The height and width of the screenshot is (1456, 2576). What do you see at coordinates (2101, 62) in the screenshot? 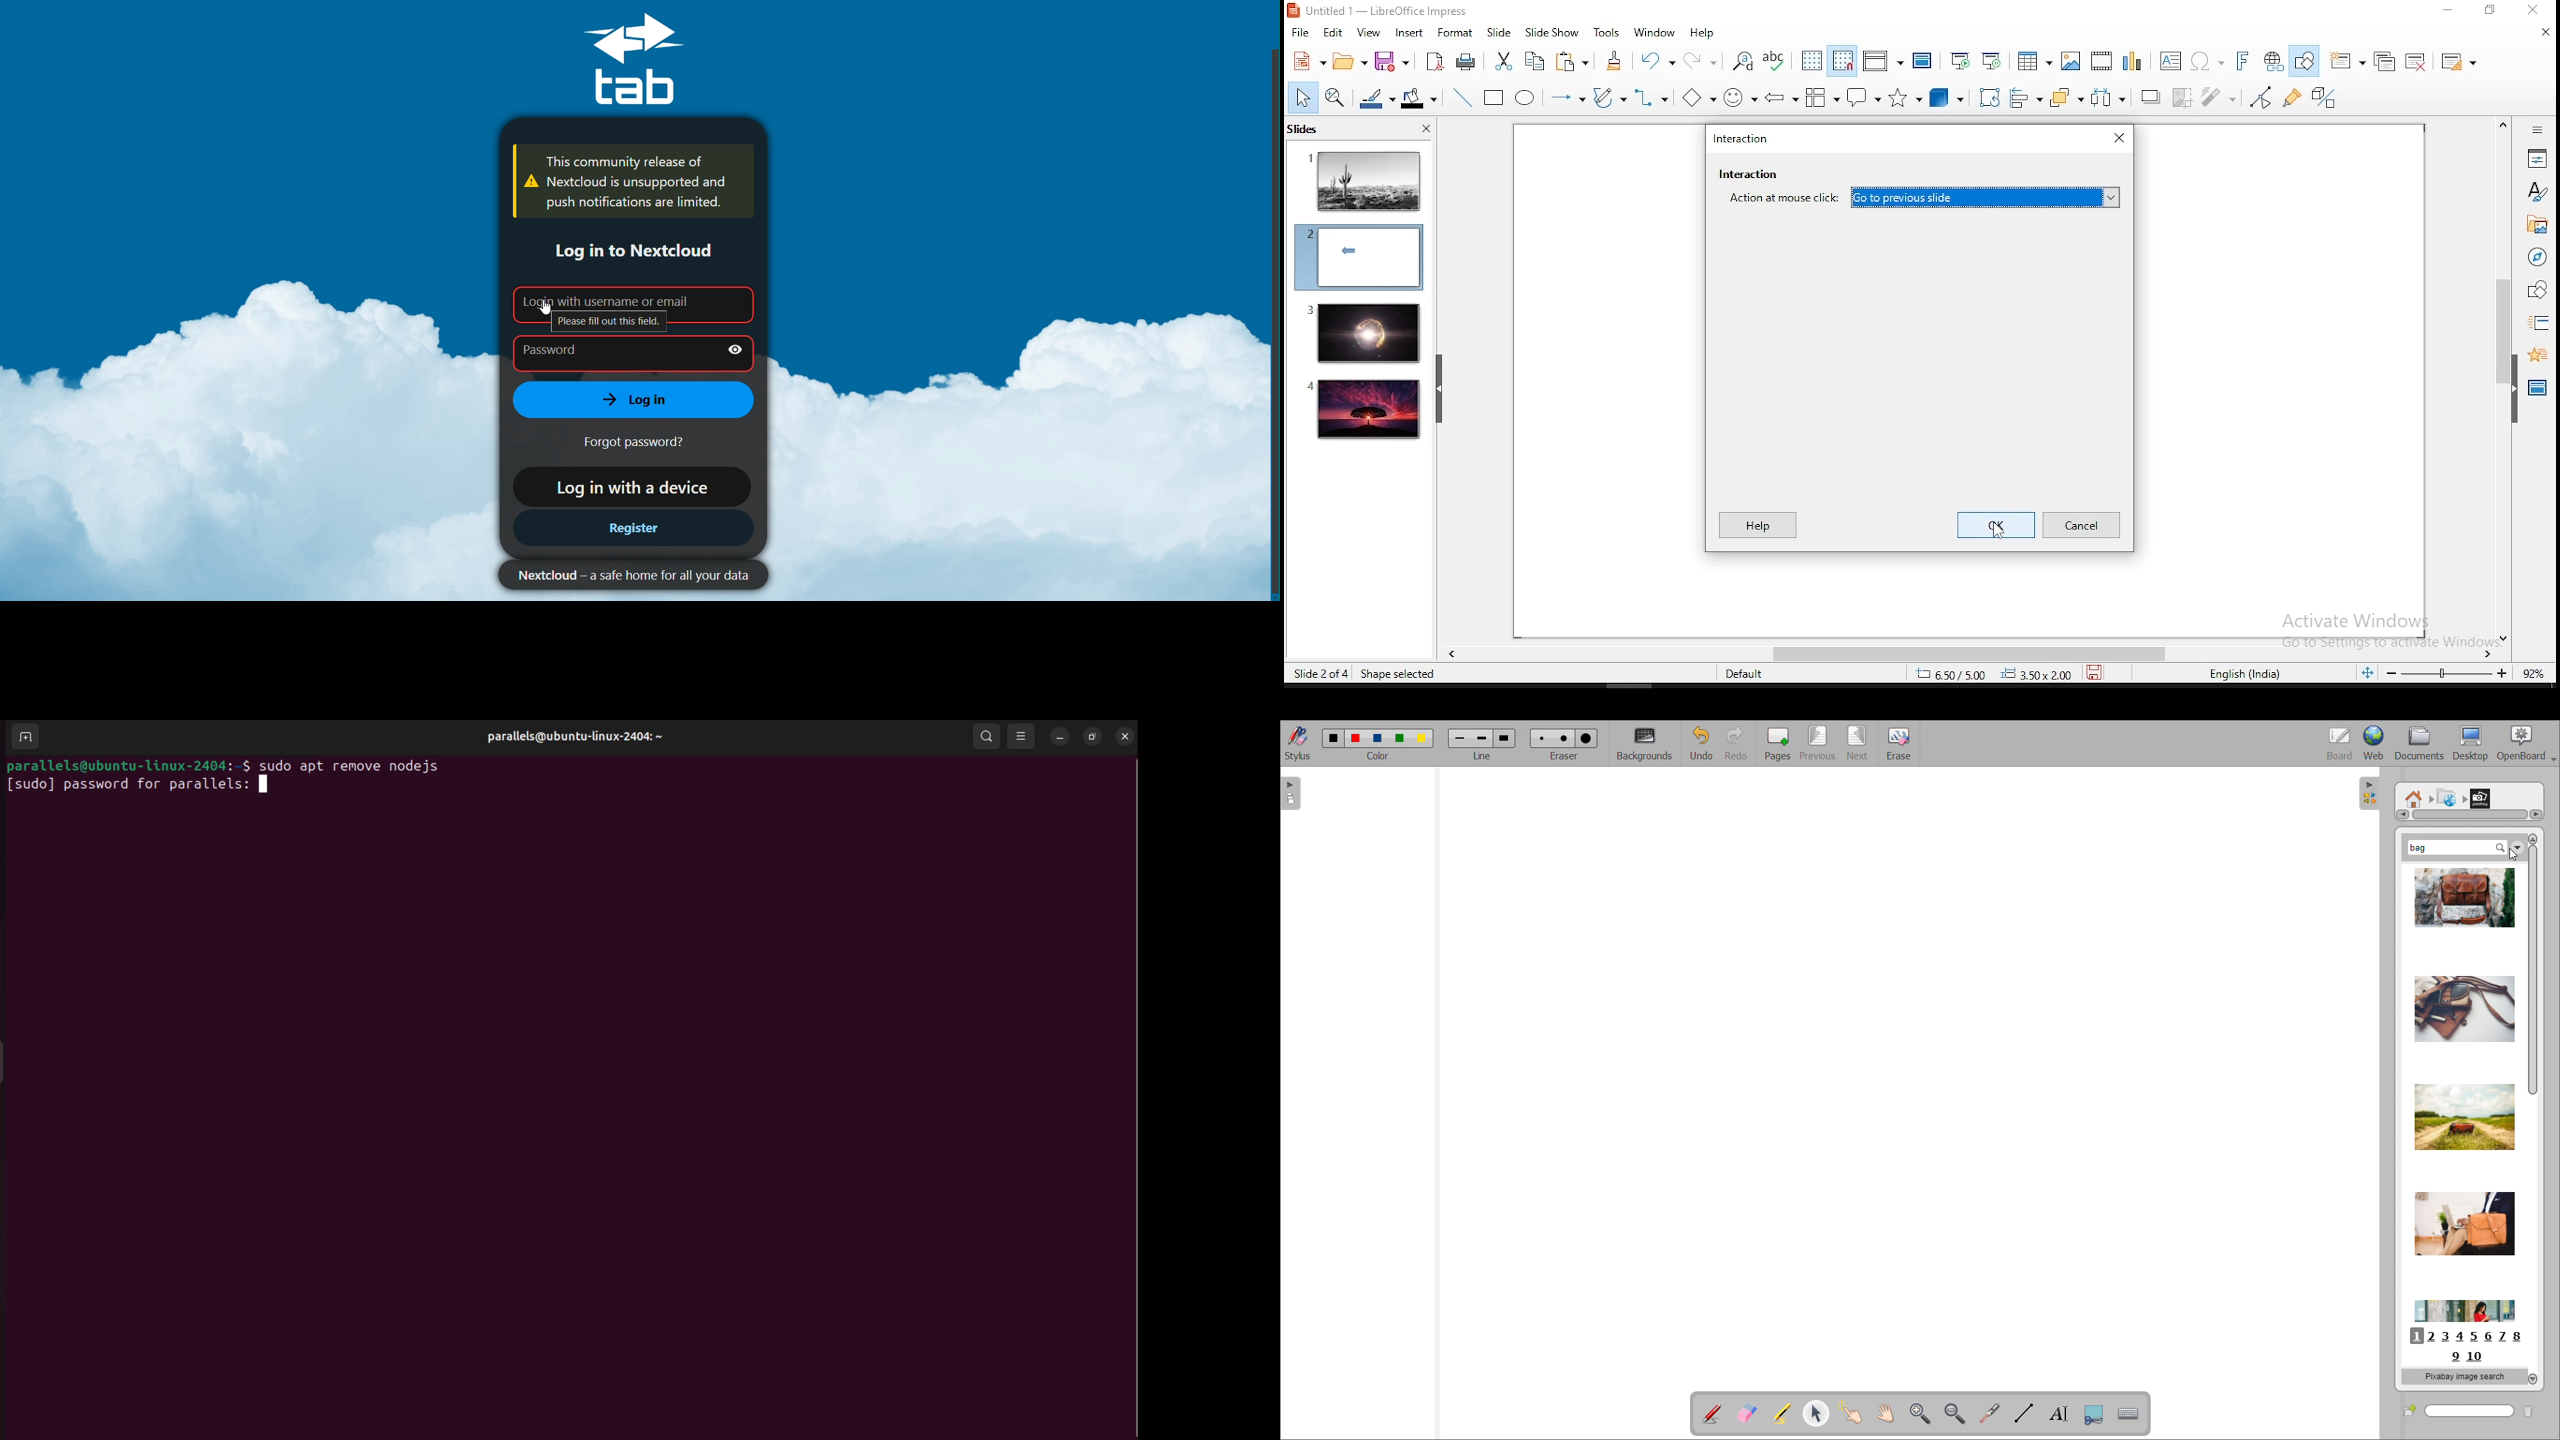
I see `insert audio and video` at bounding box center [2101, 62].